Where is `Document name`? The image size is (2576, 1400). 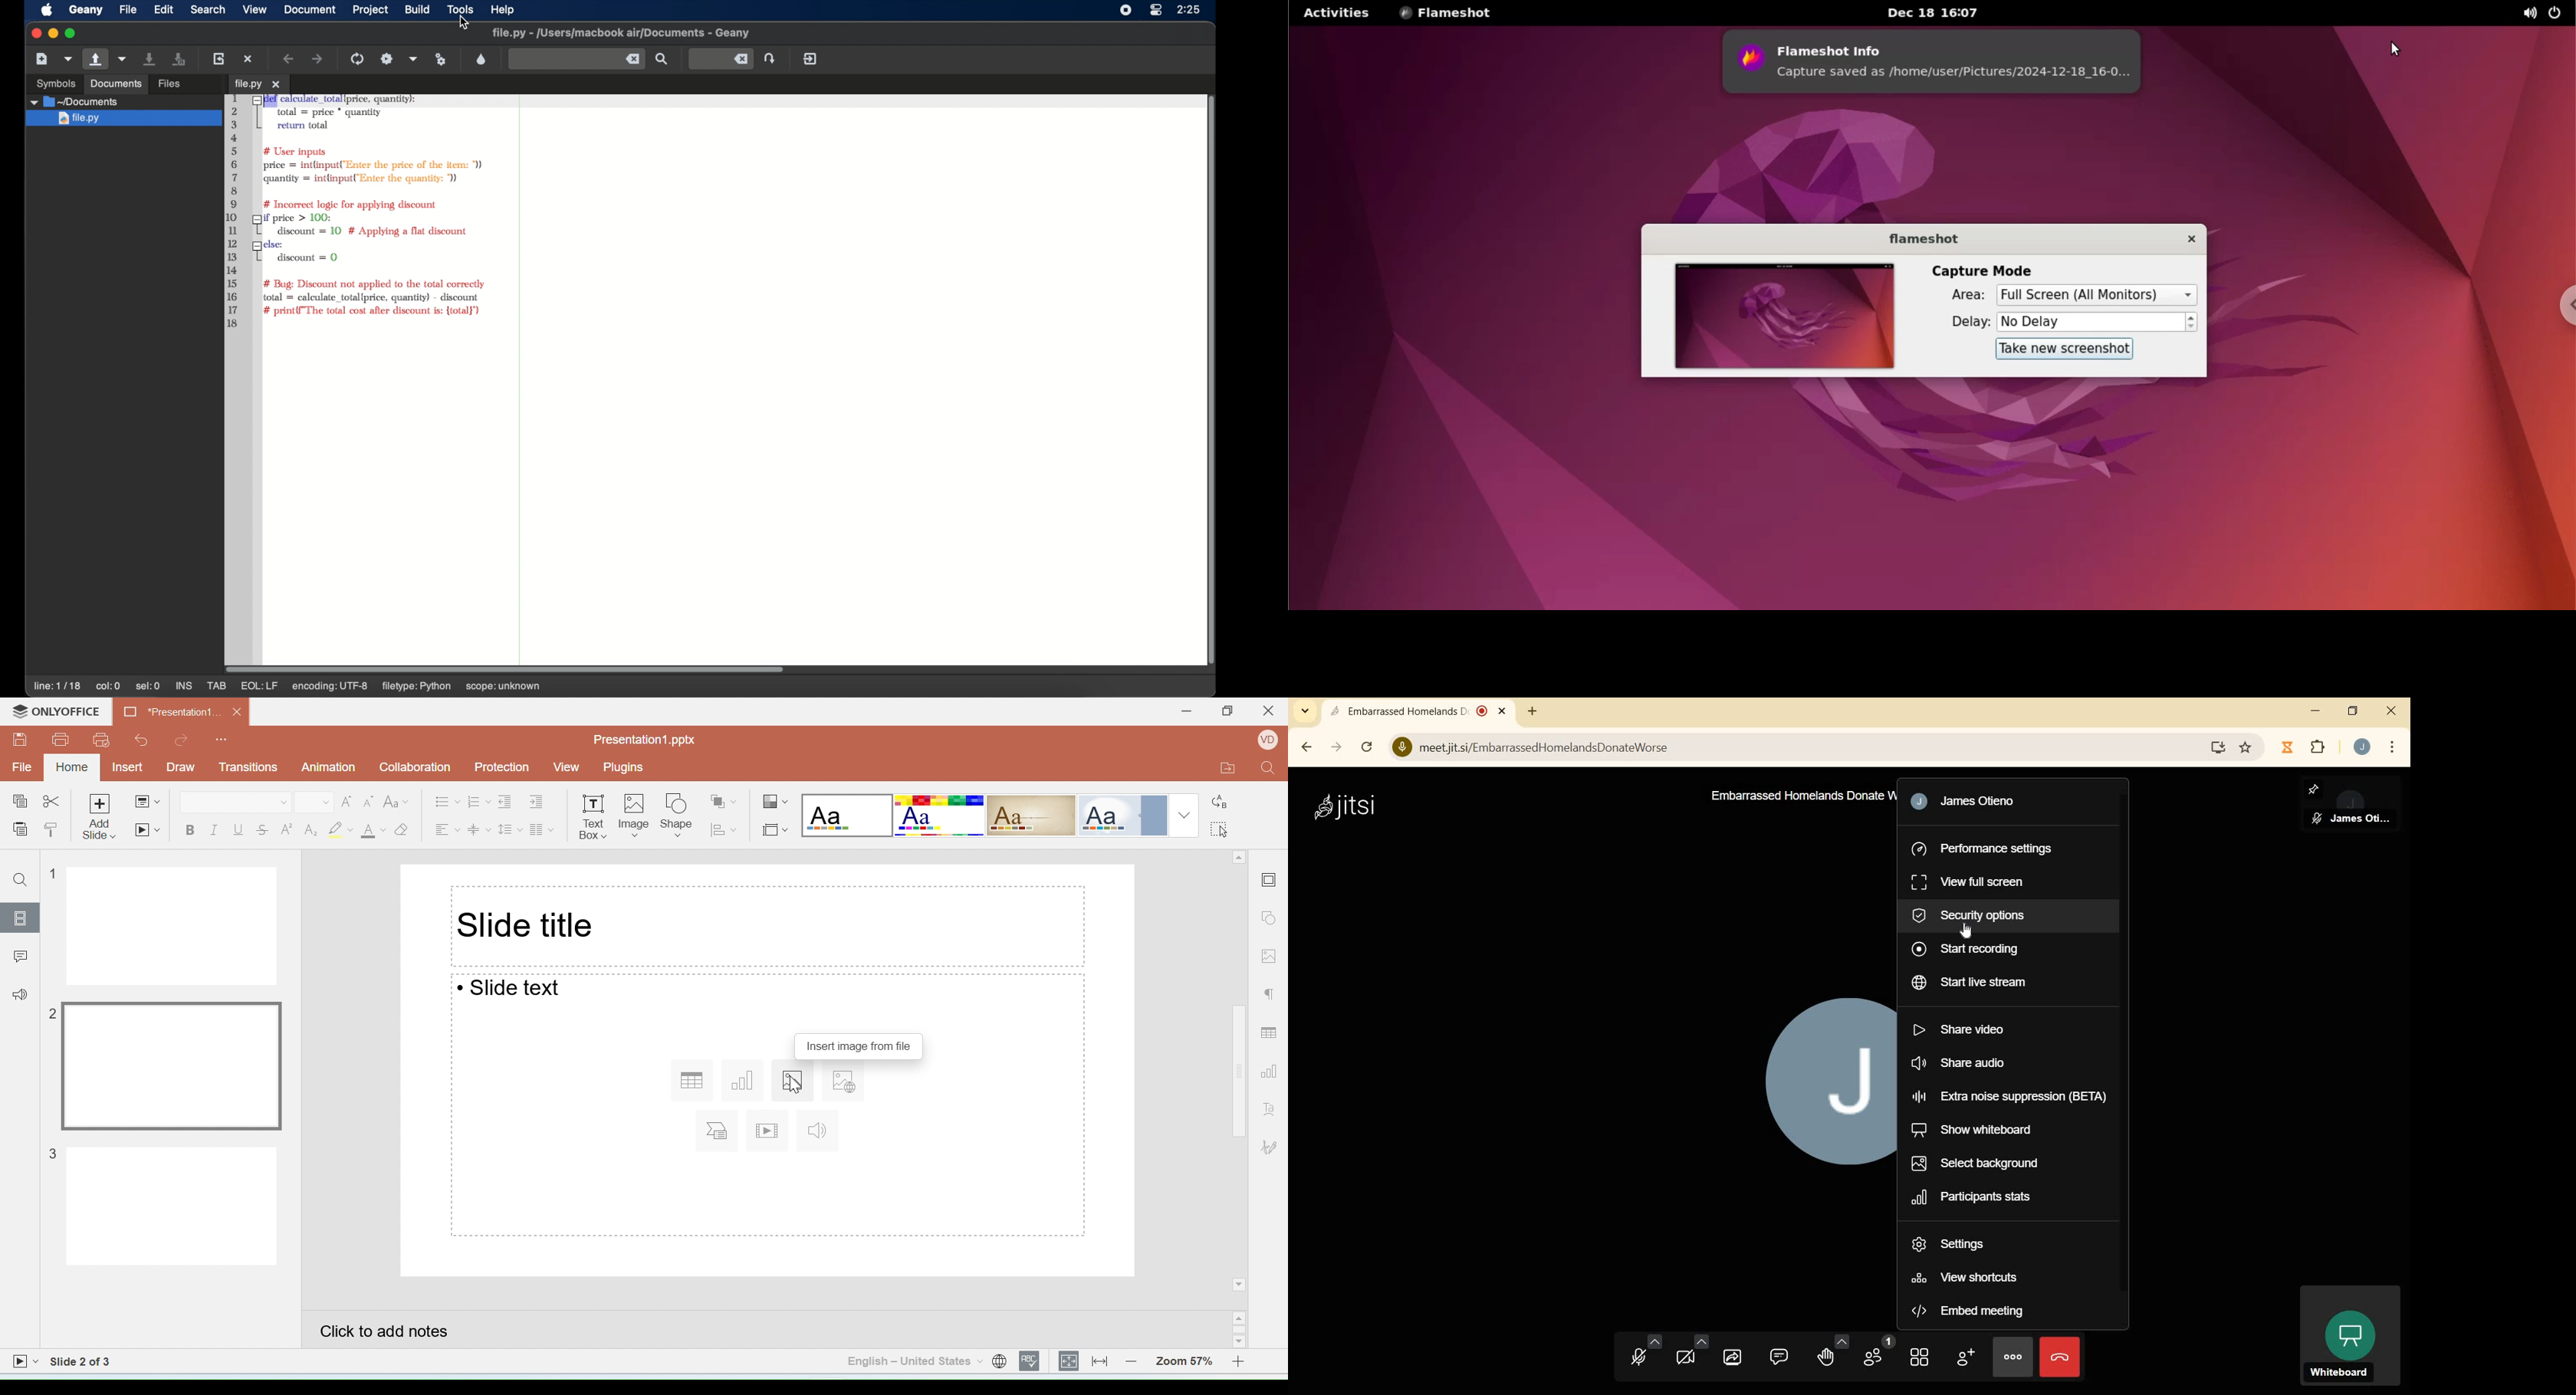 Document name is located at coordinates (182, 711).